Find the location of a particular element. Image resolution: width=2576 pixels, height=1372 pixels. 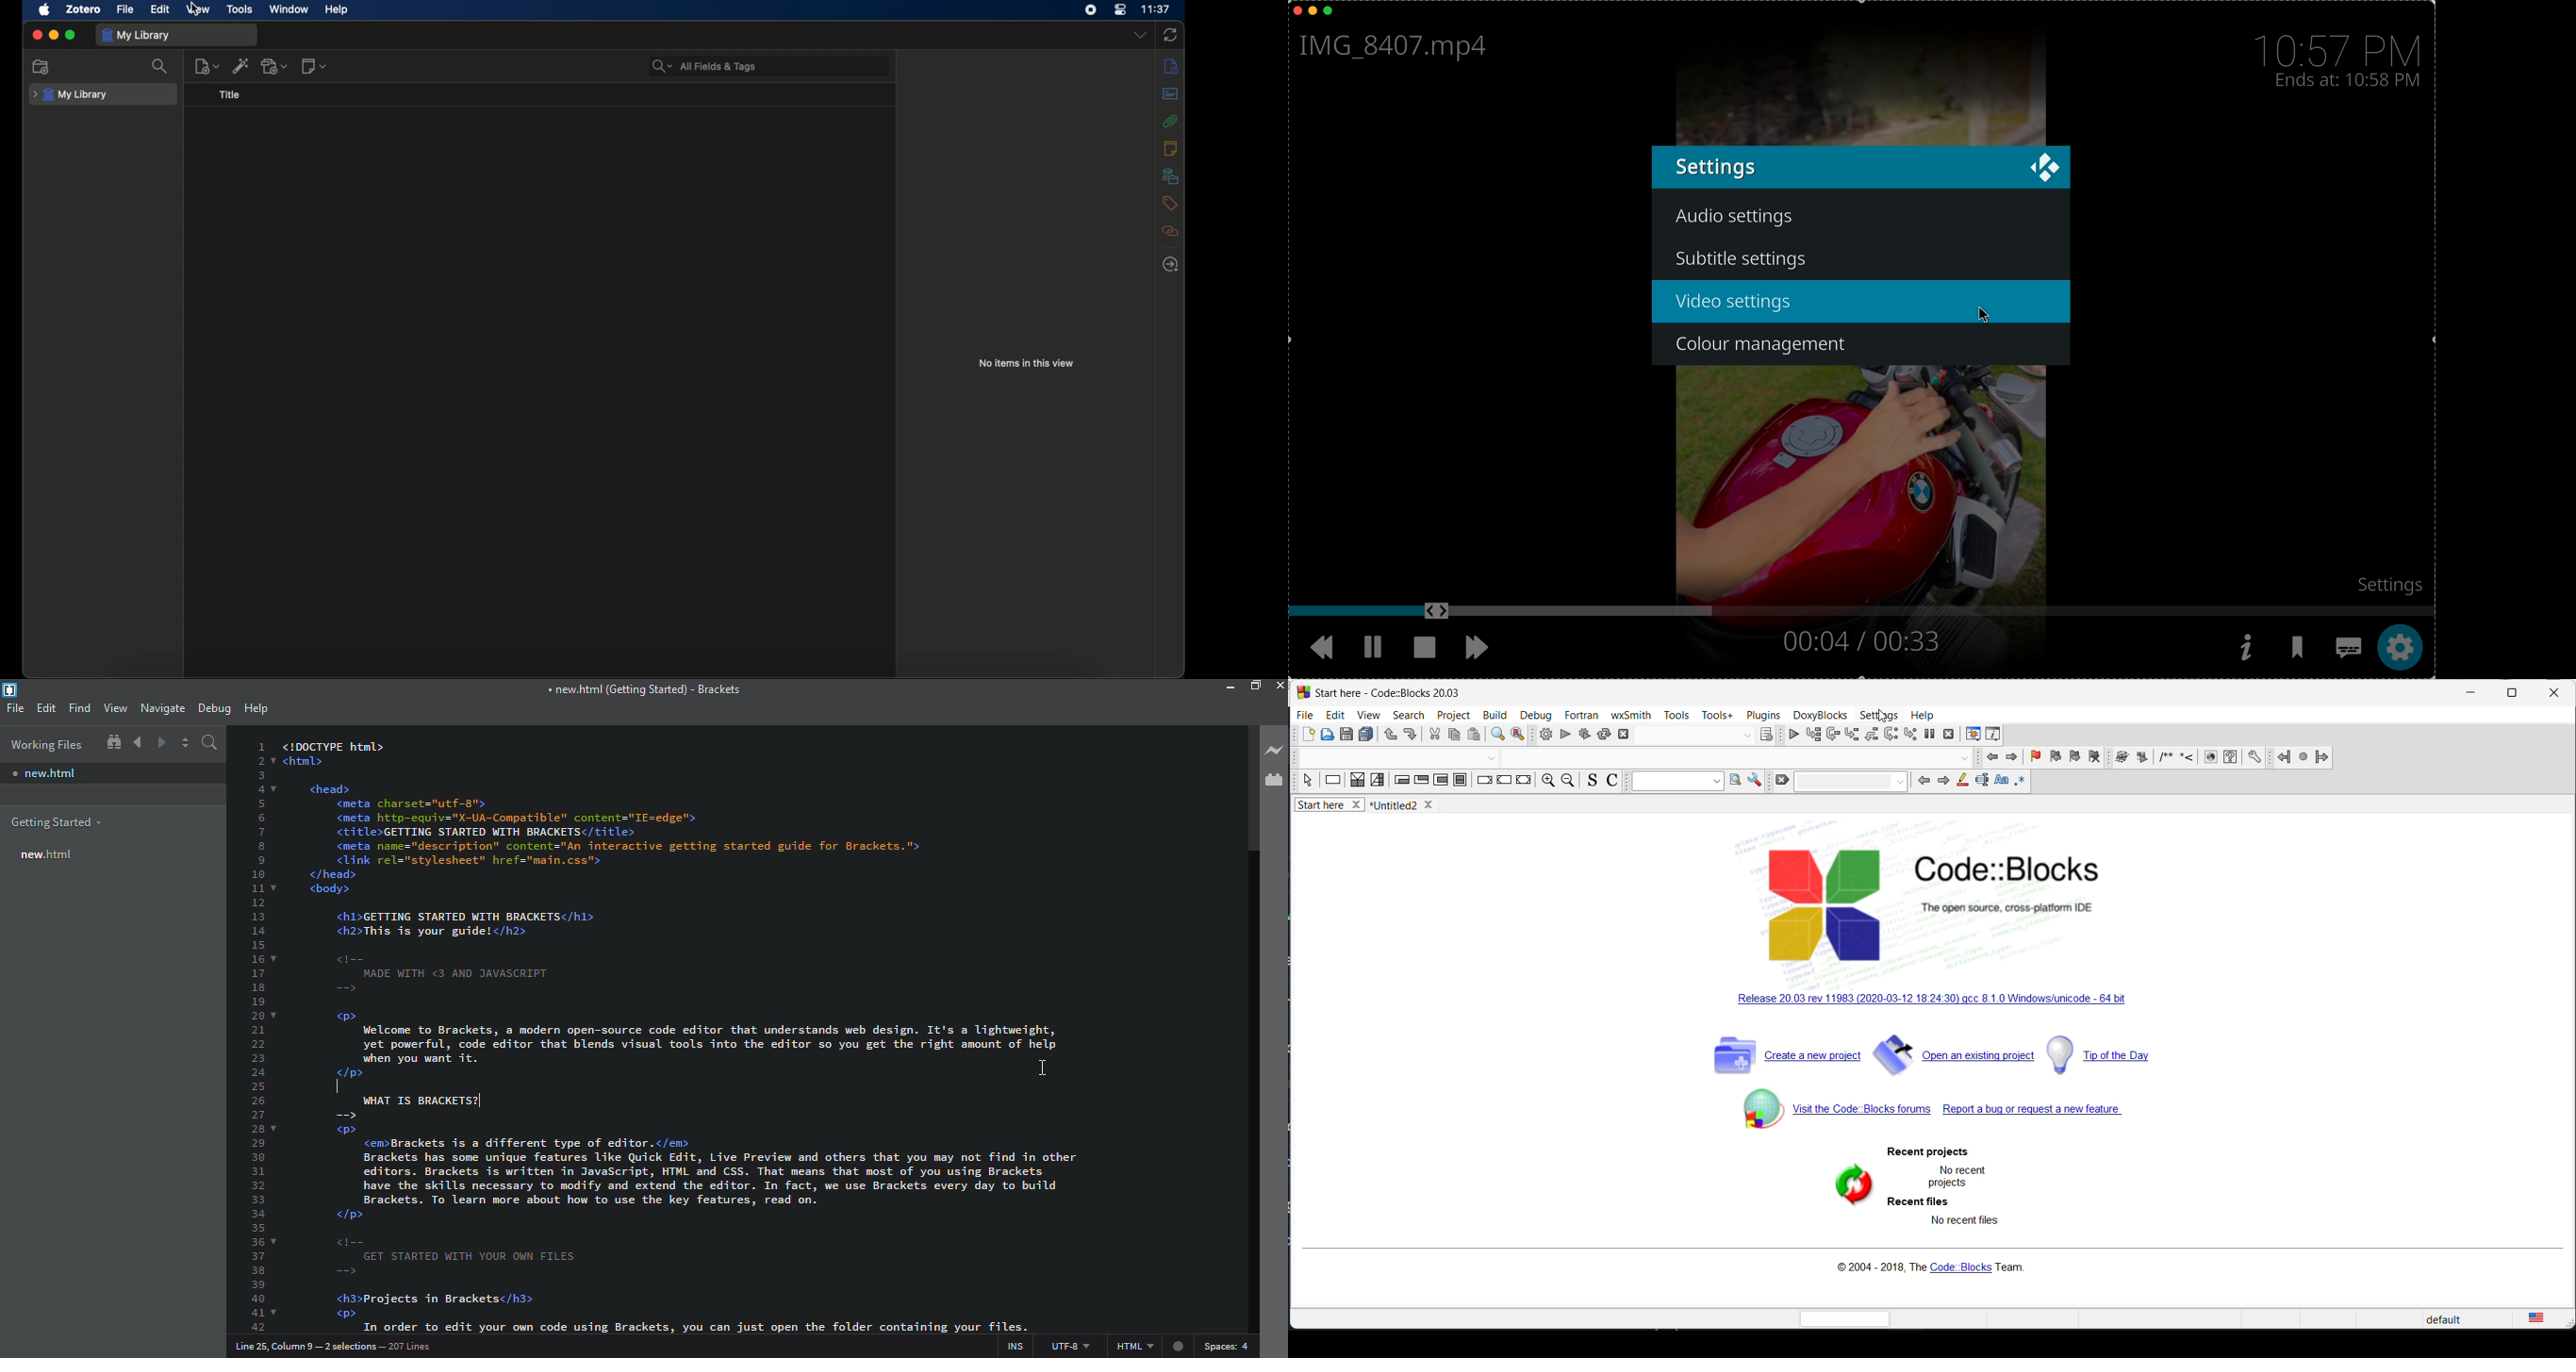

KODI logo is located at coordinates (2044, 166).